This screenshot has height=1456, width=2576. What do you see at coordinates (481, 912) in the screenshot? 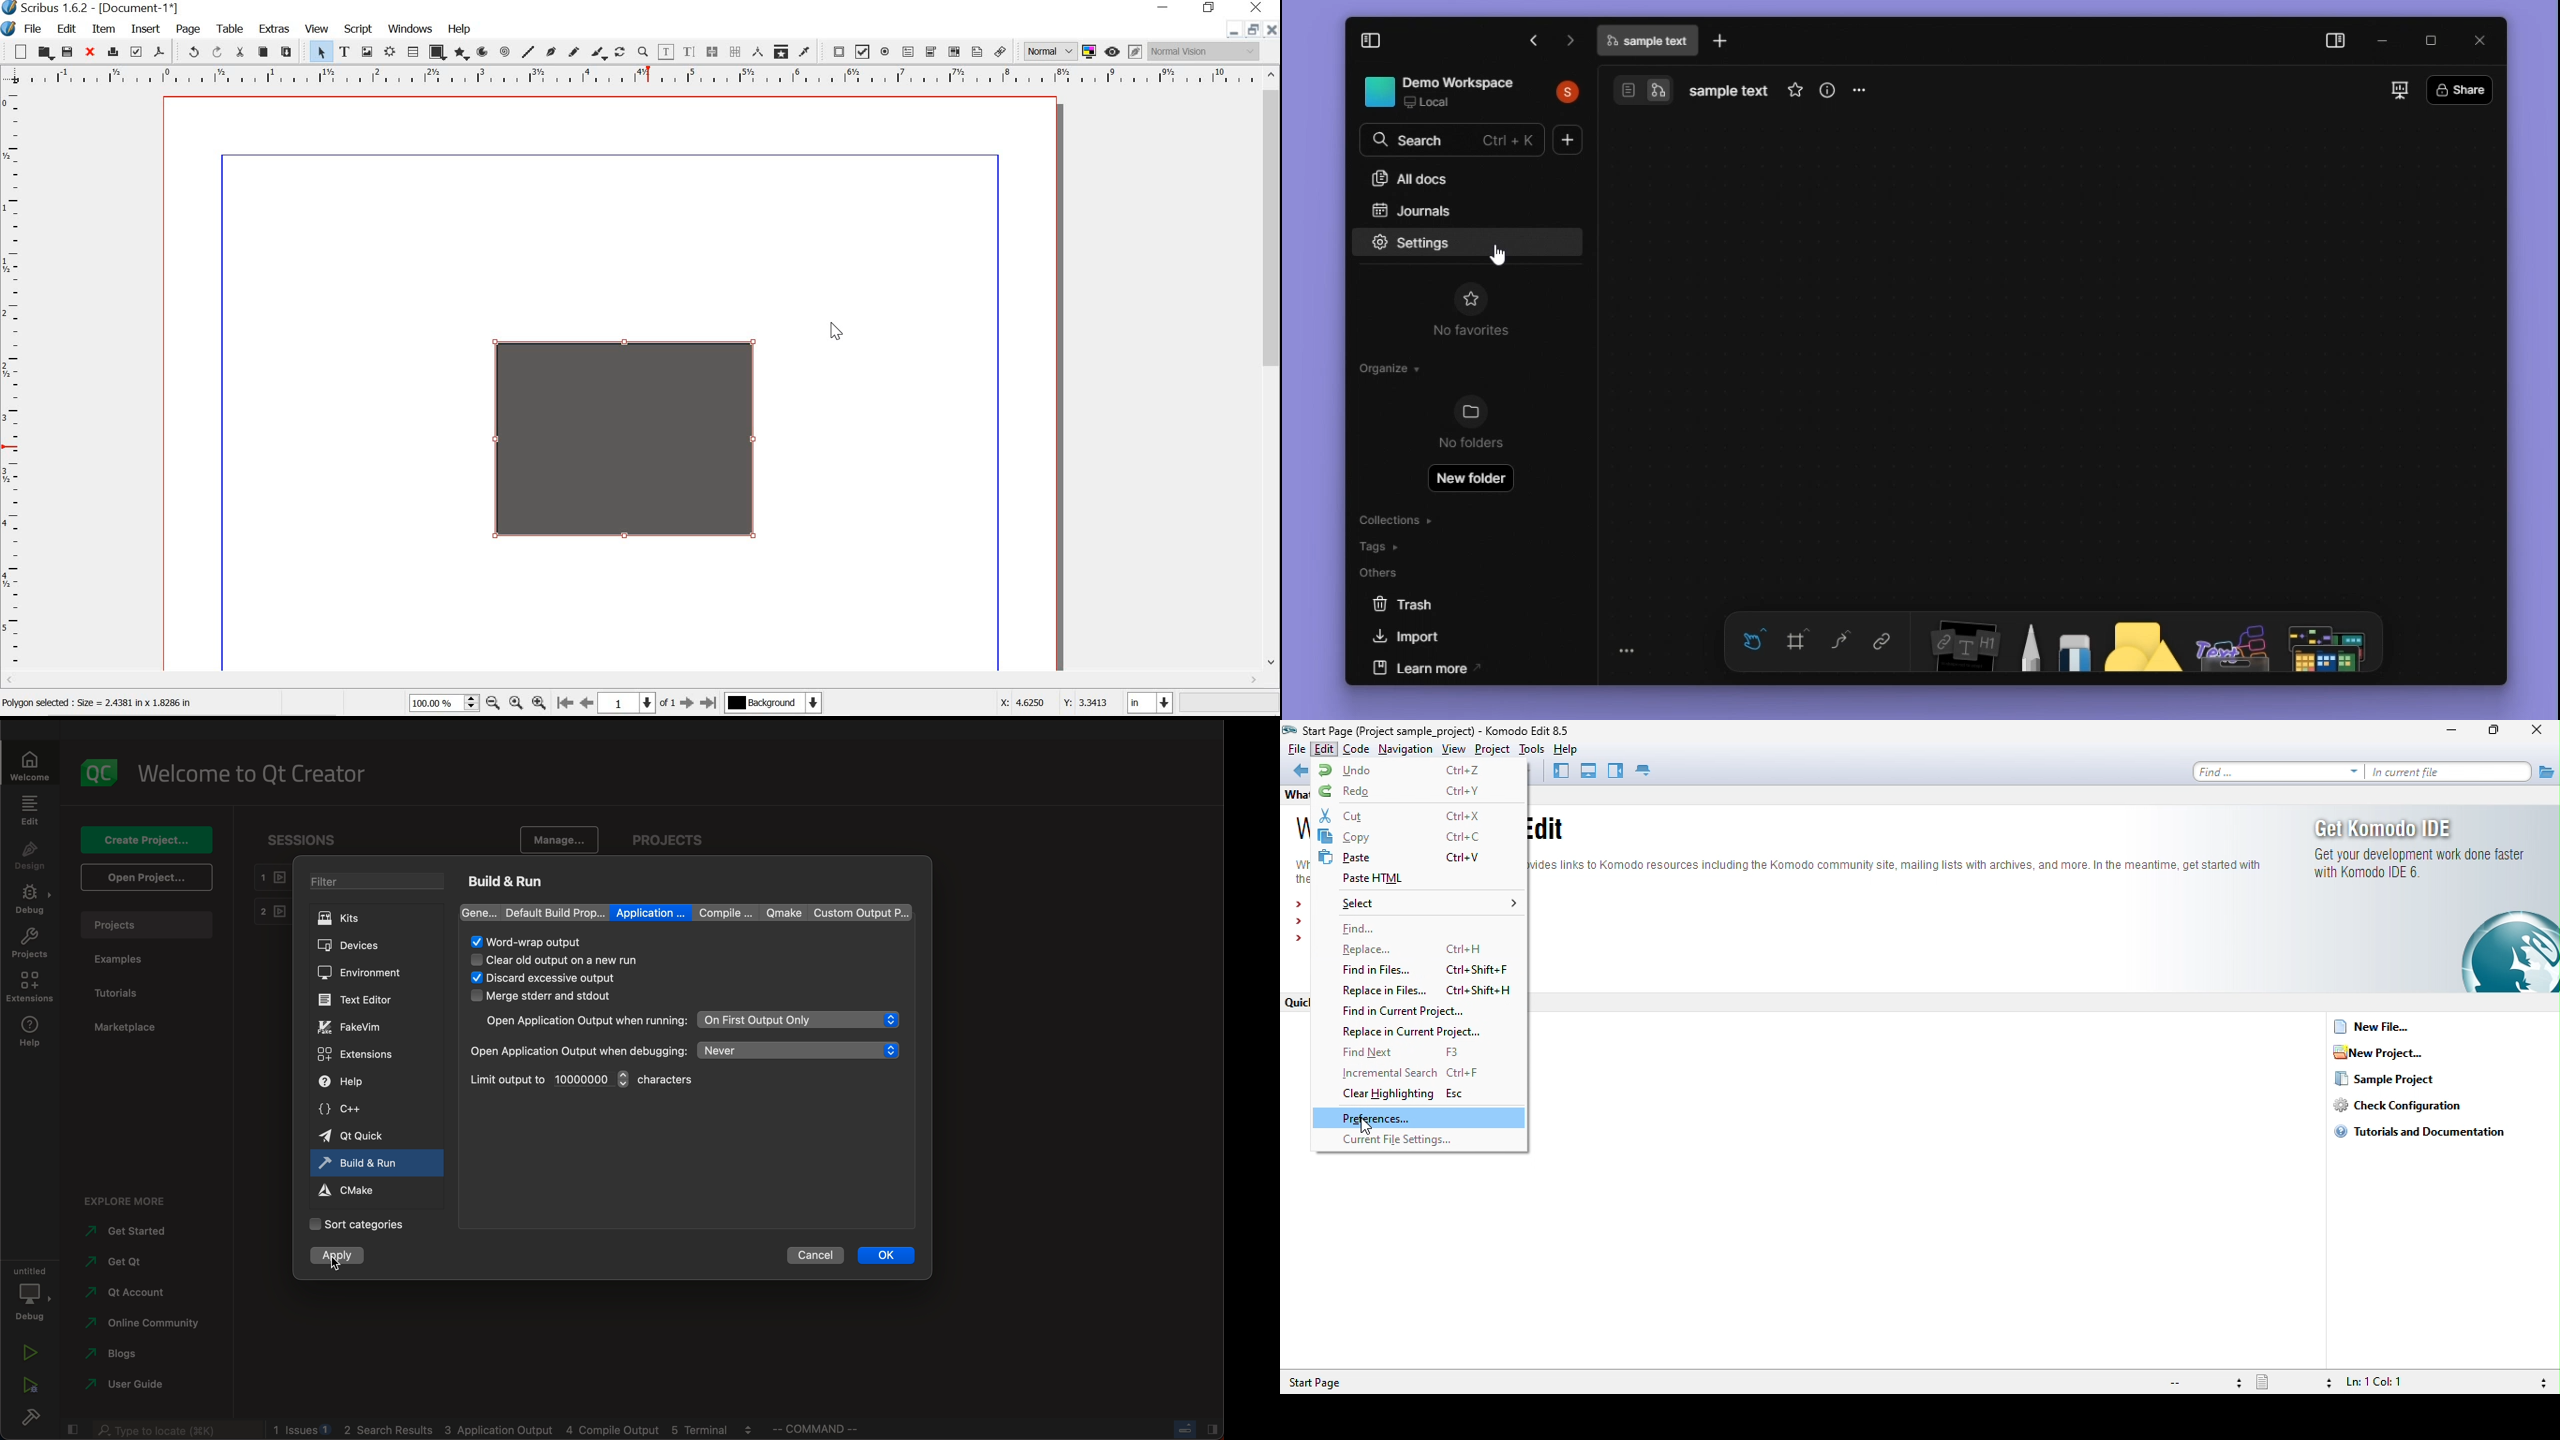
I see `gene` at bounding box center [481, 912].